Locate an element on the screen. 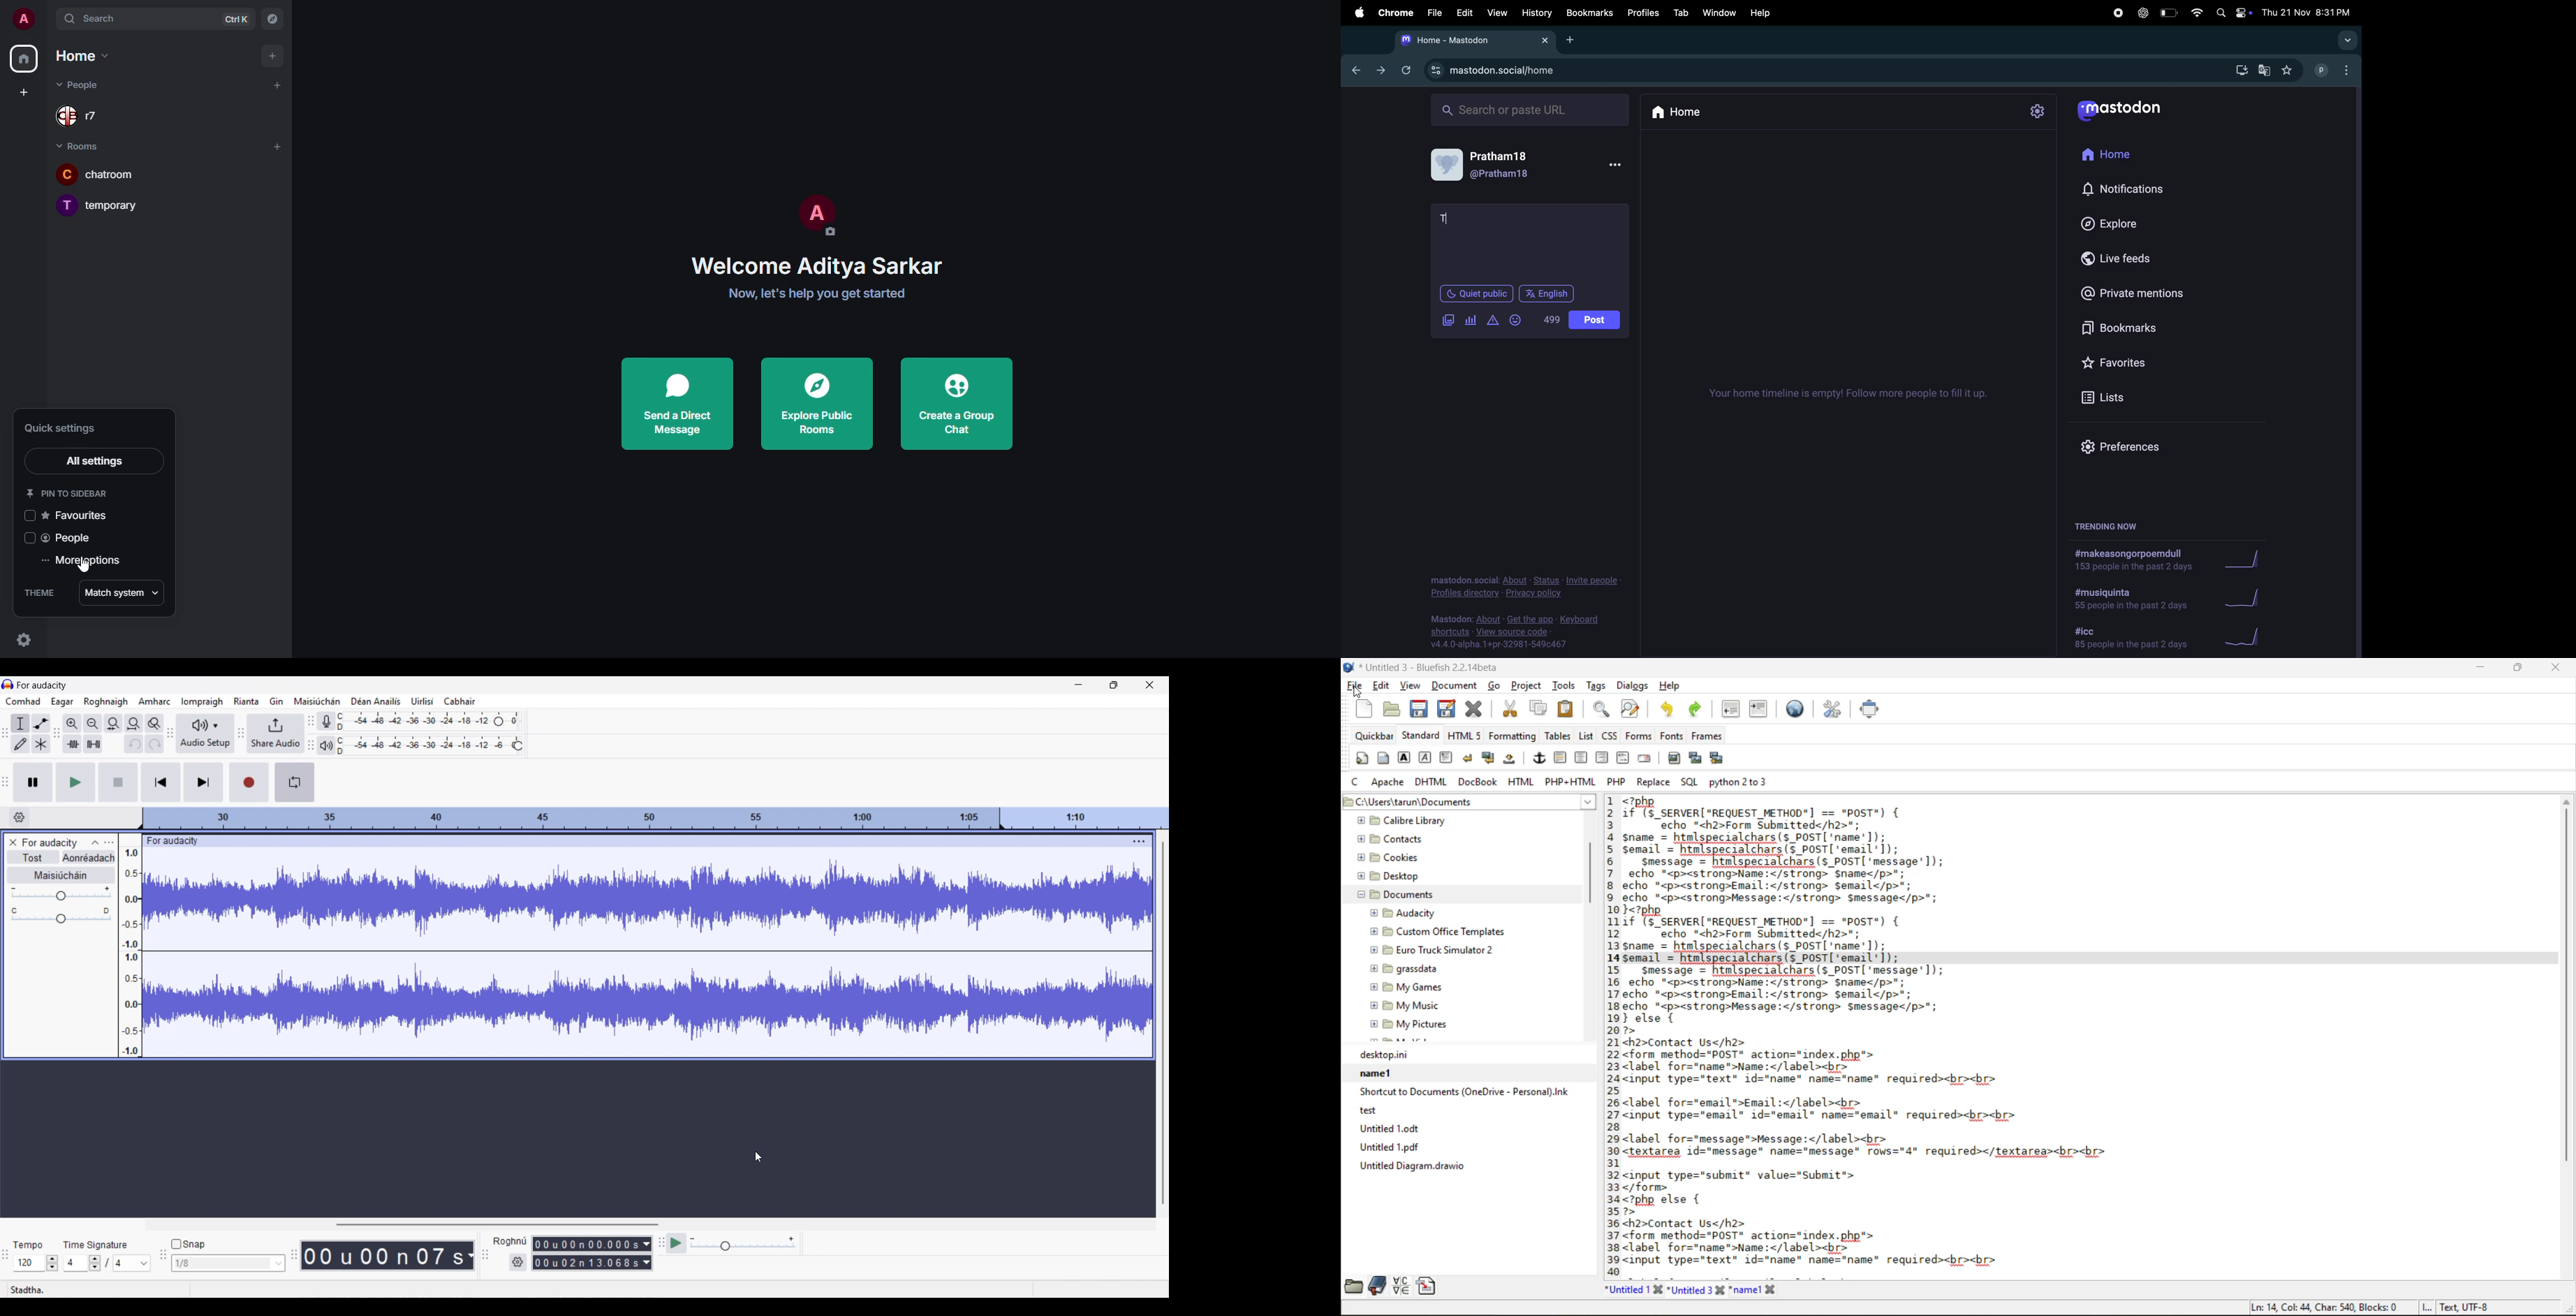  favorites is located at coordinates (80, 513).